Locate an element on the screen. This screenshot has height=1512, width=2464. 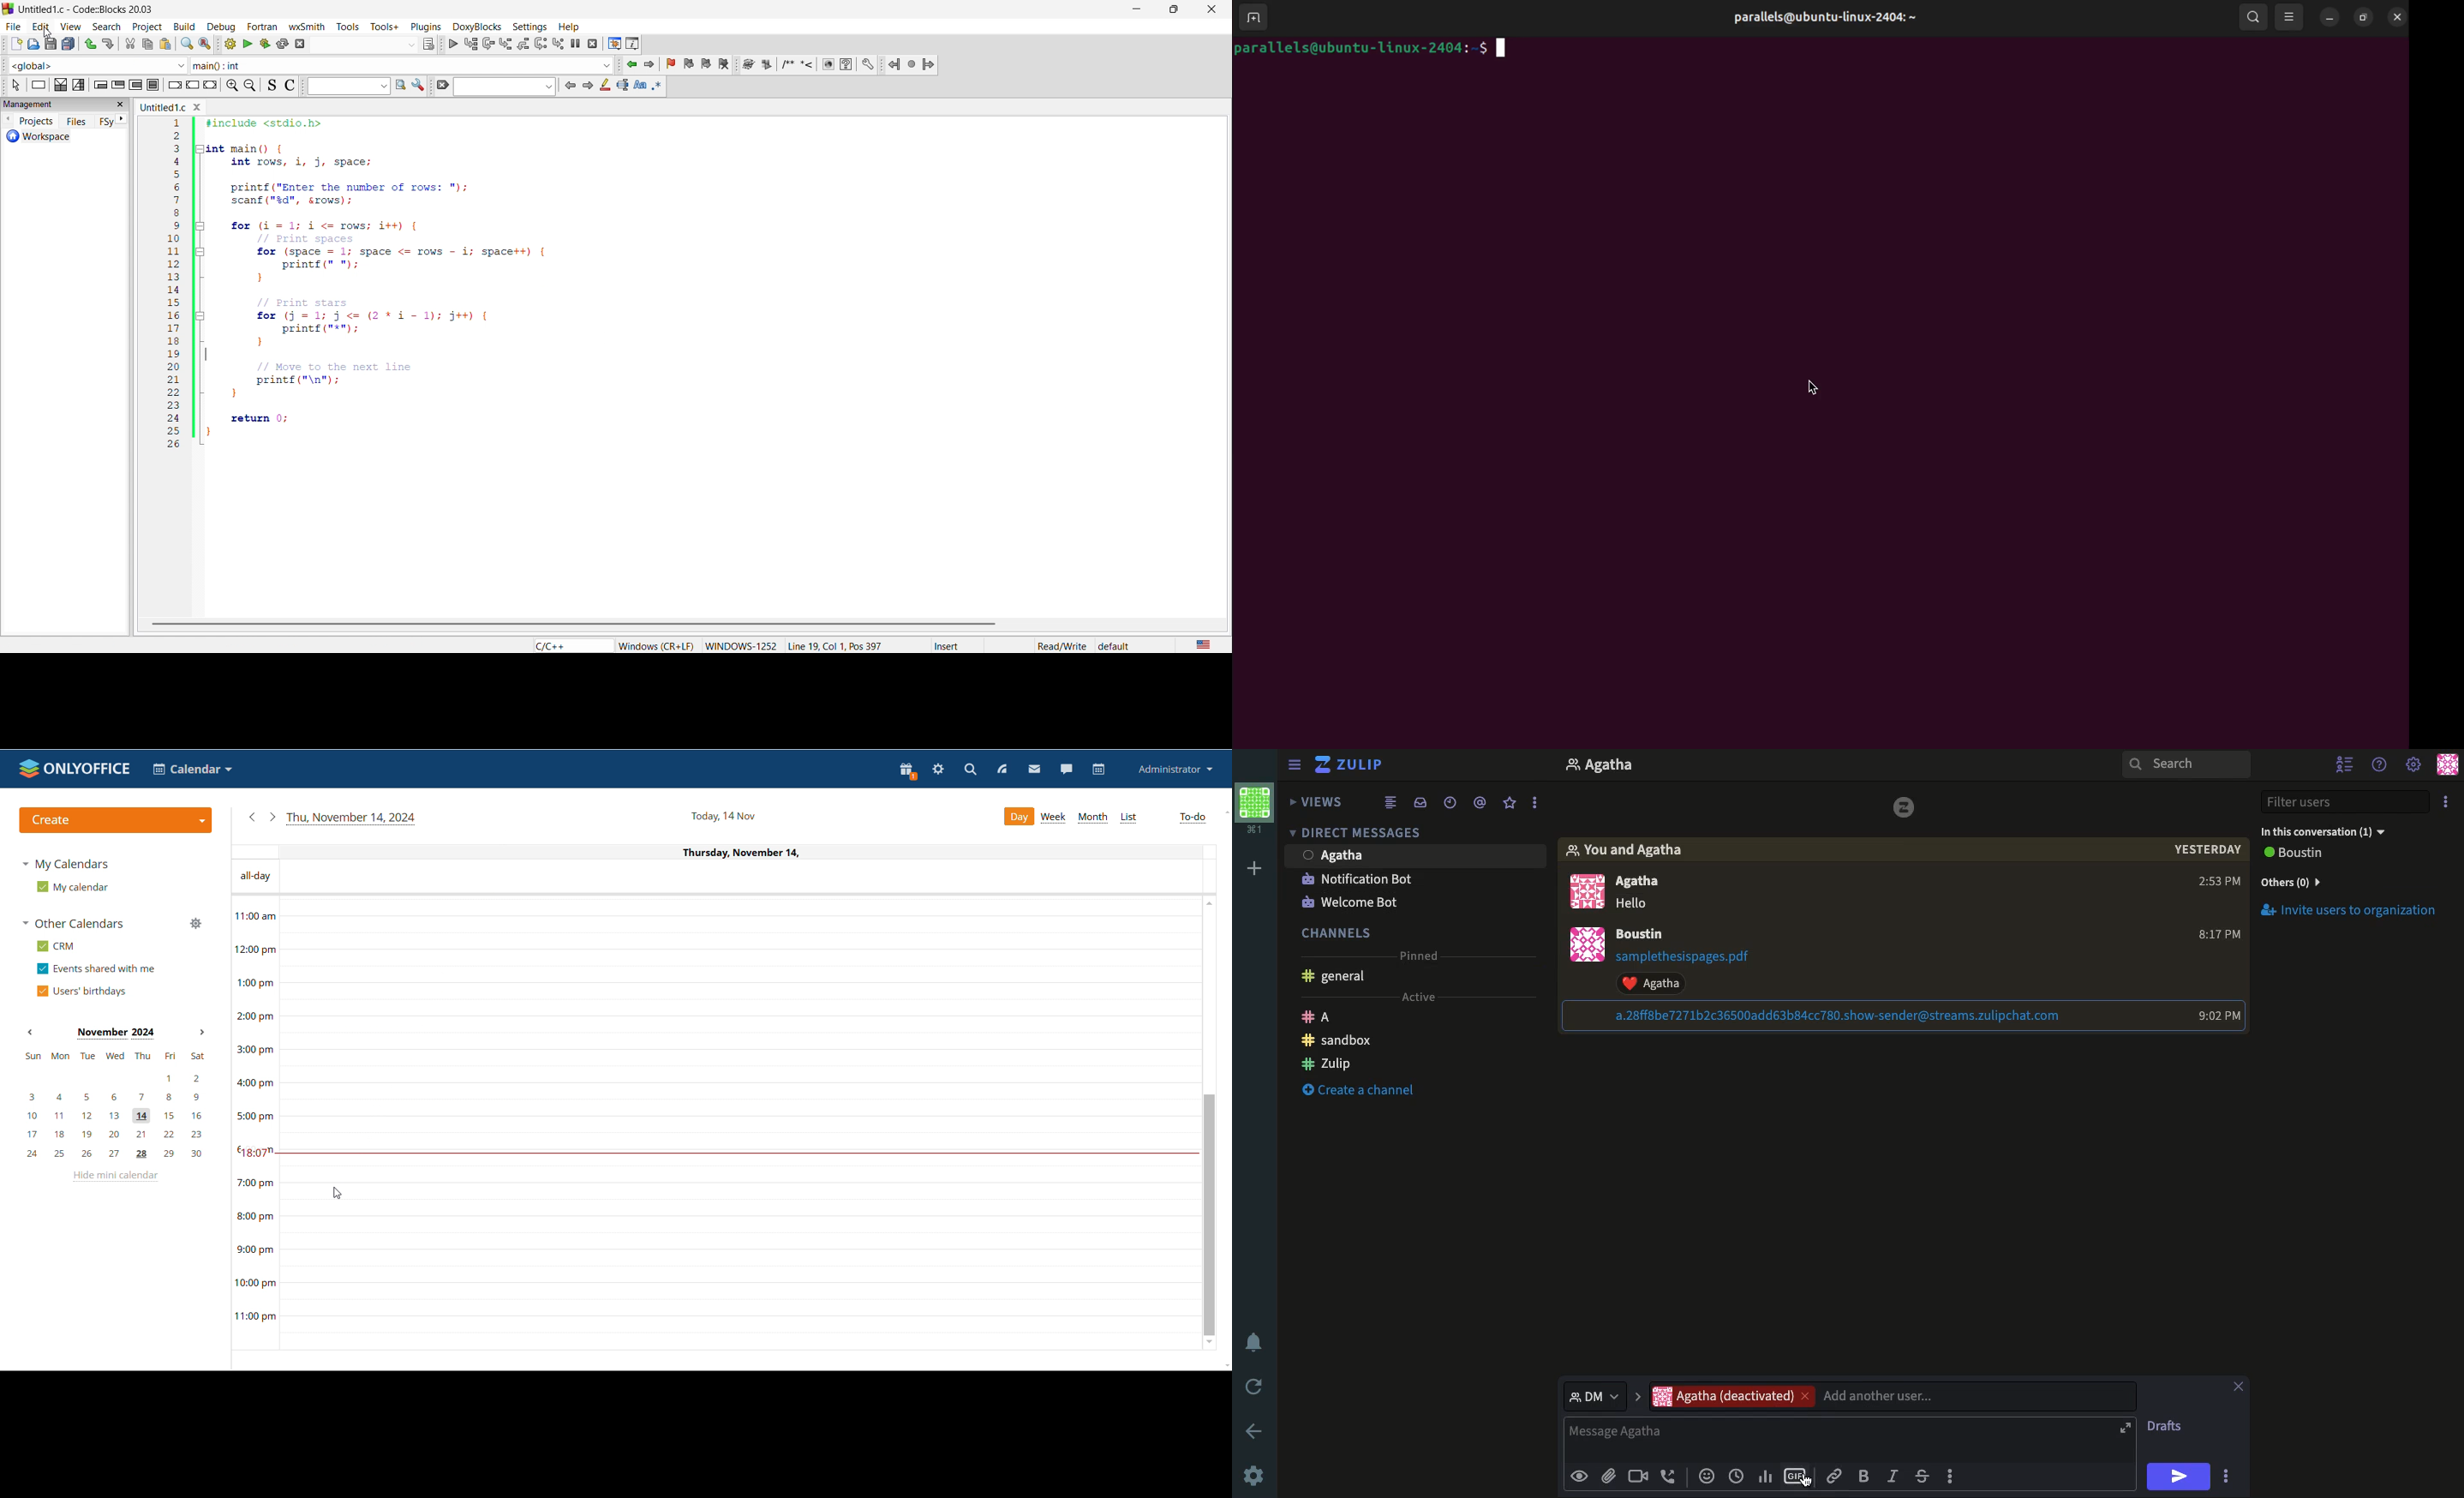
extract is located at coordinates (765, 65).